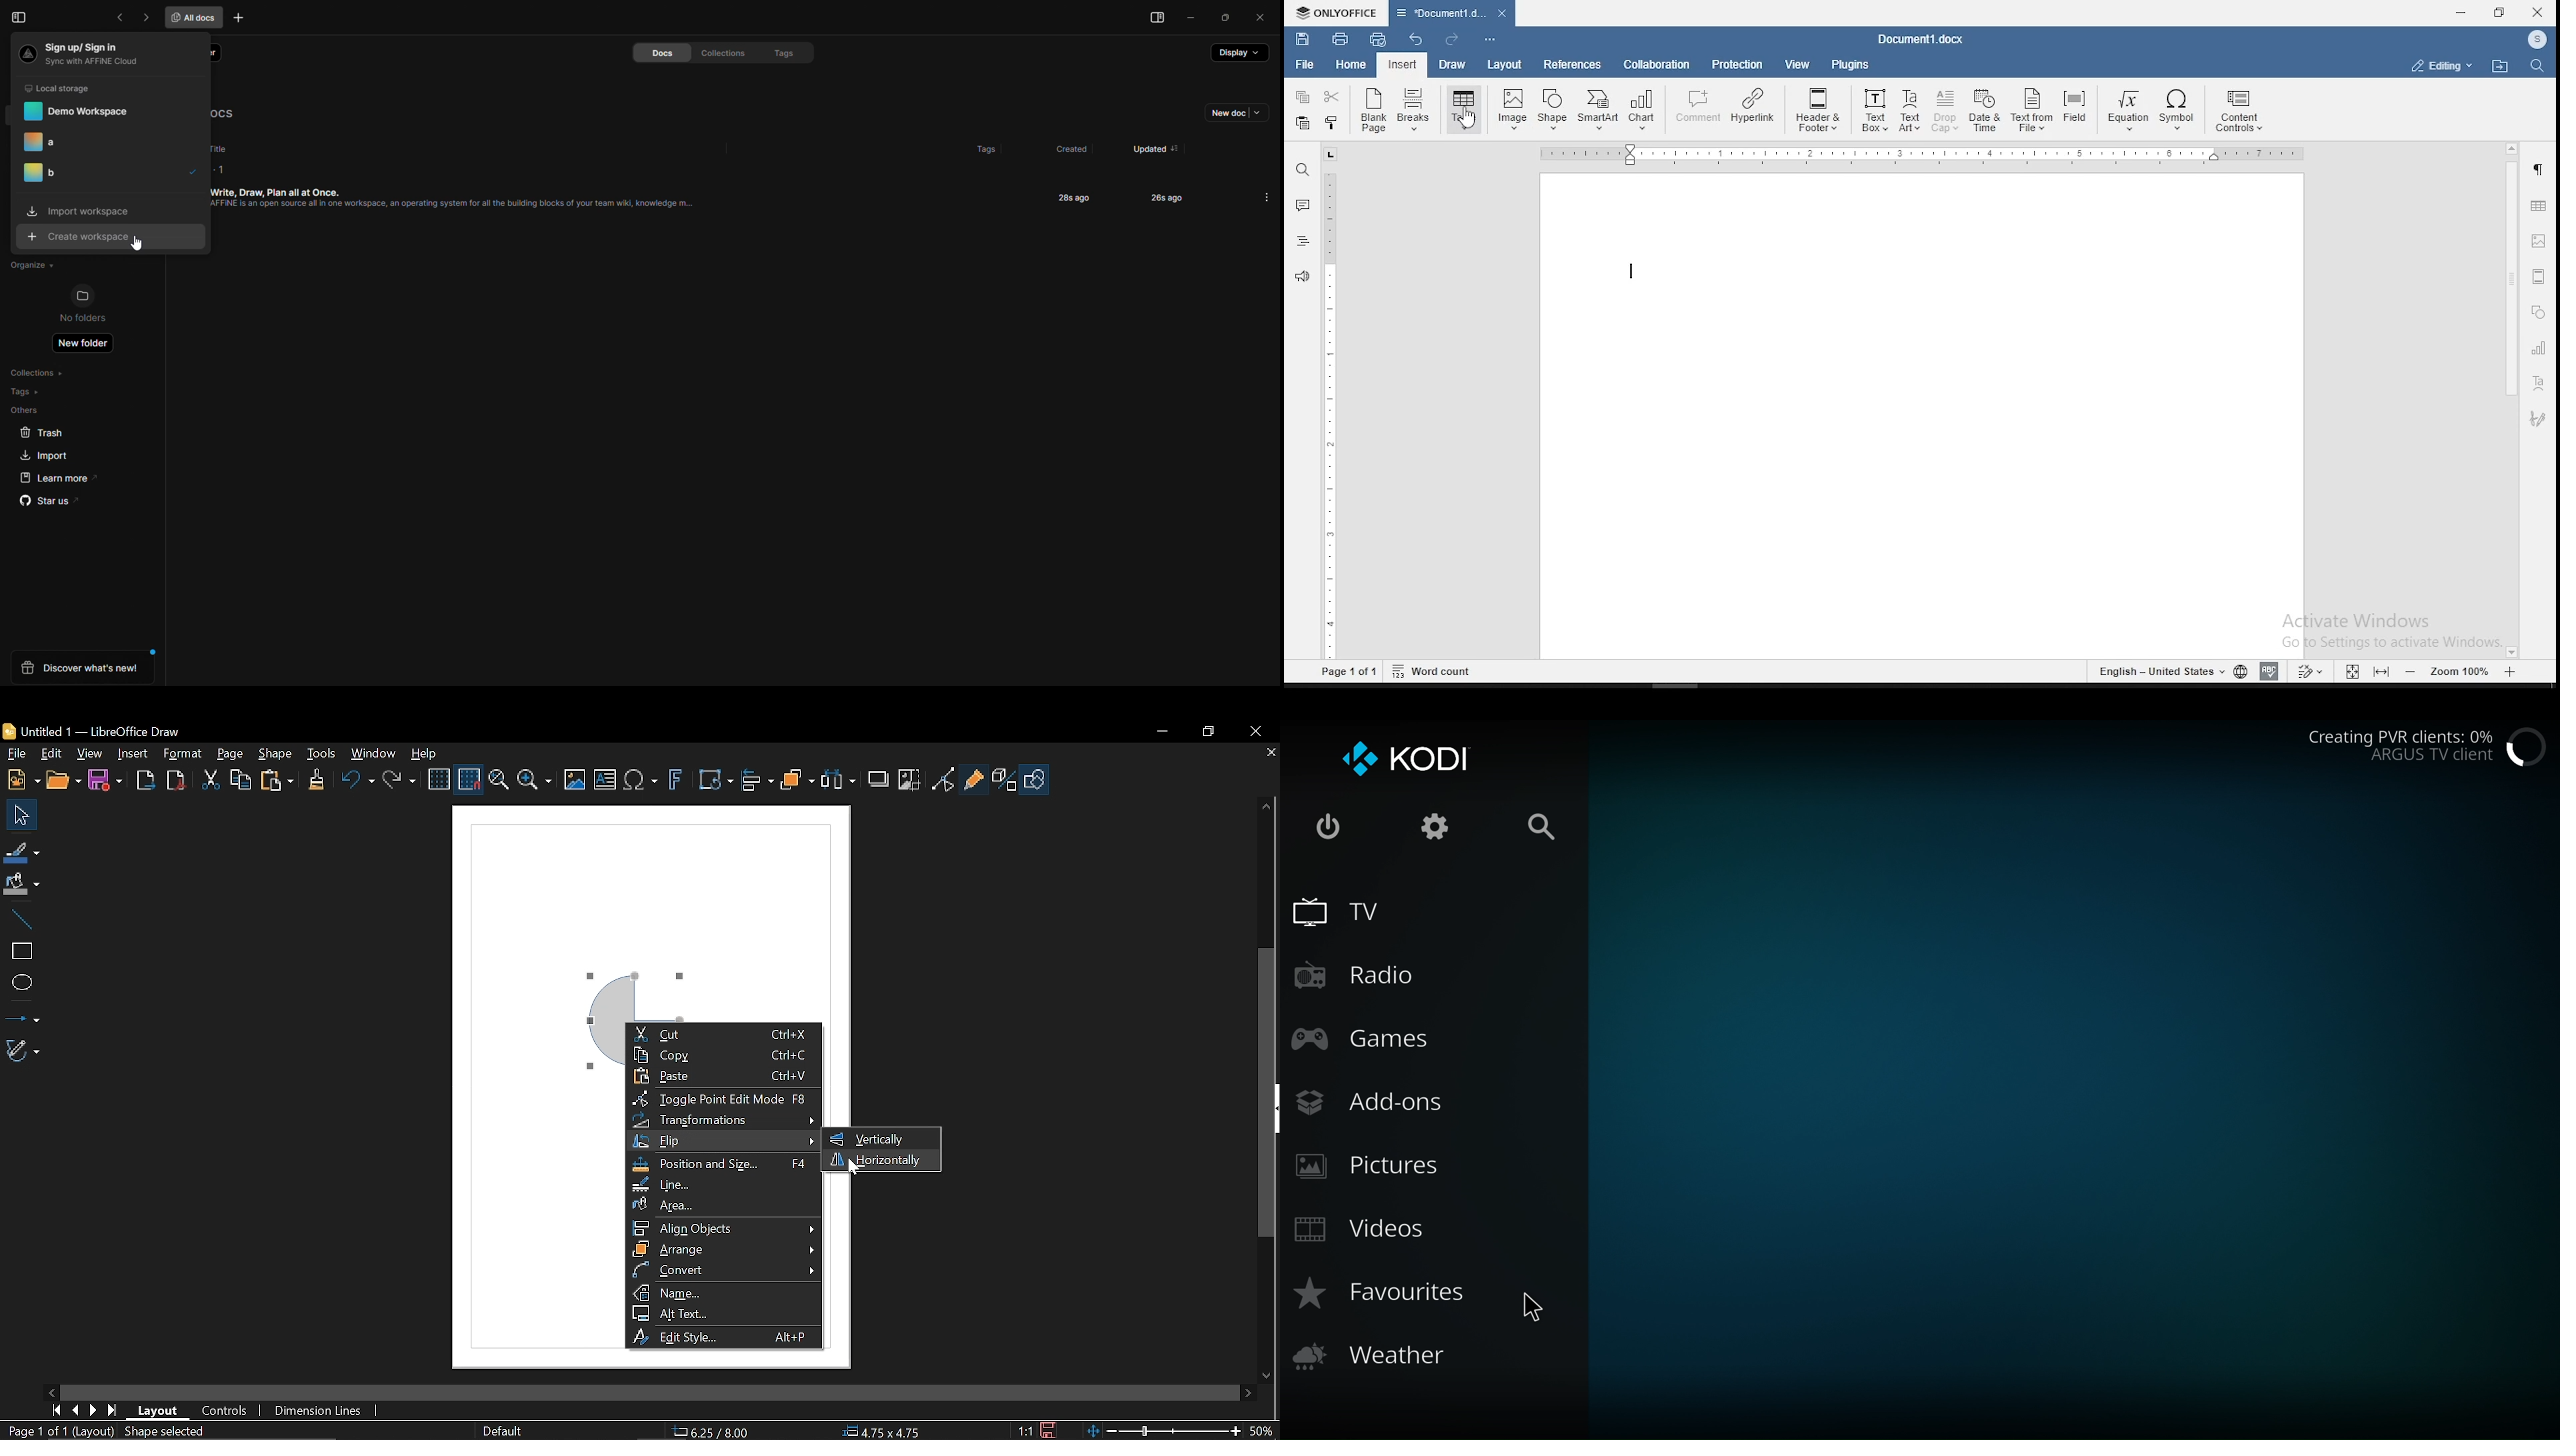  I want to click on layout, so click(1503, 65).